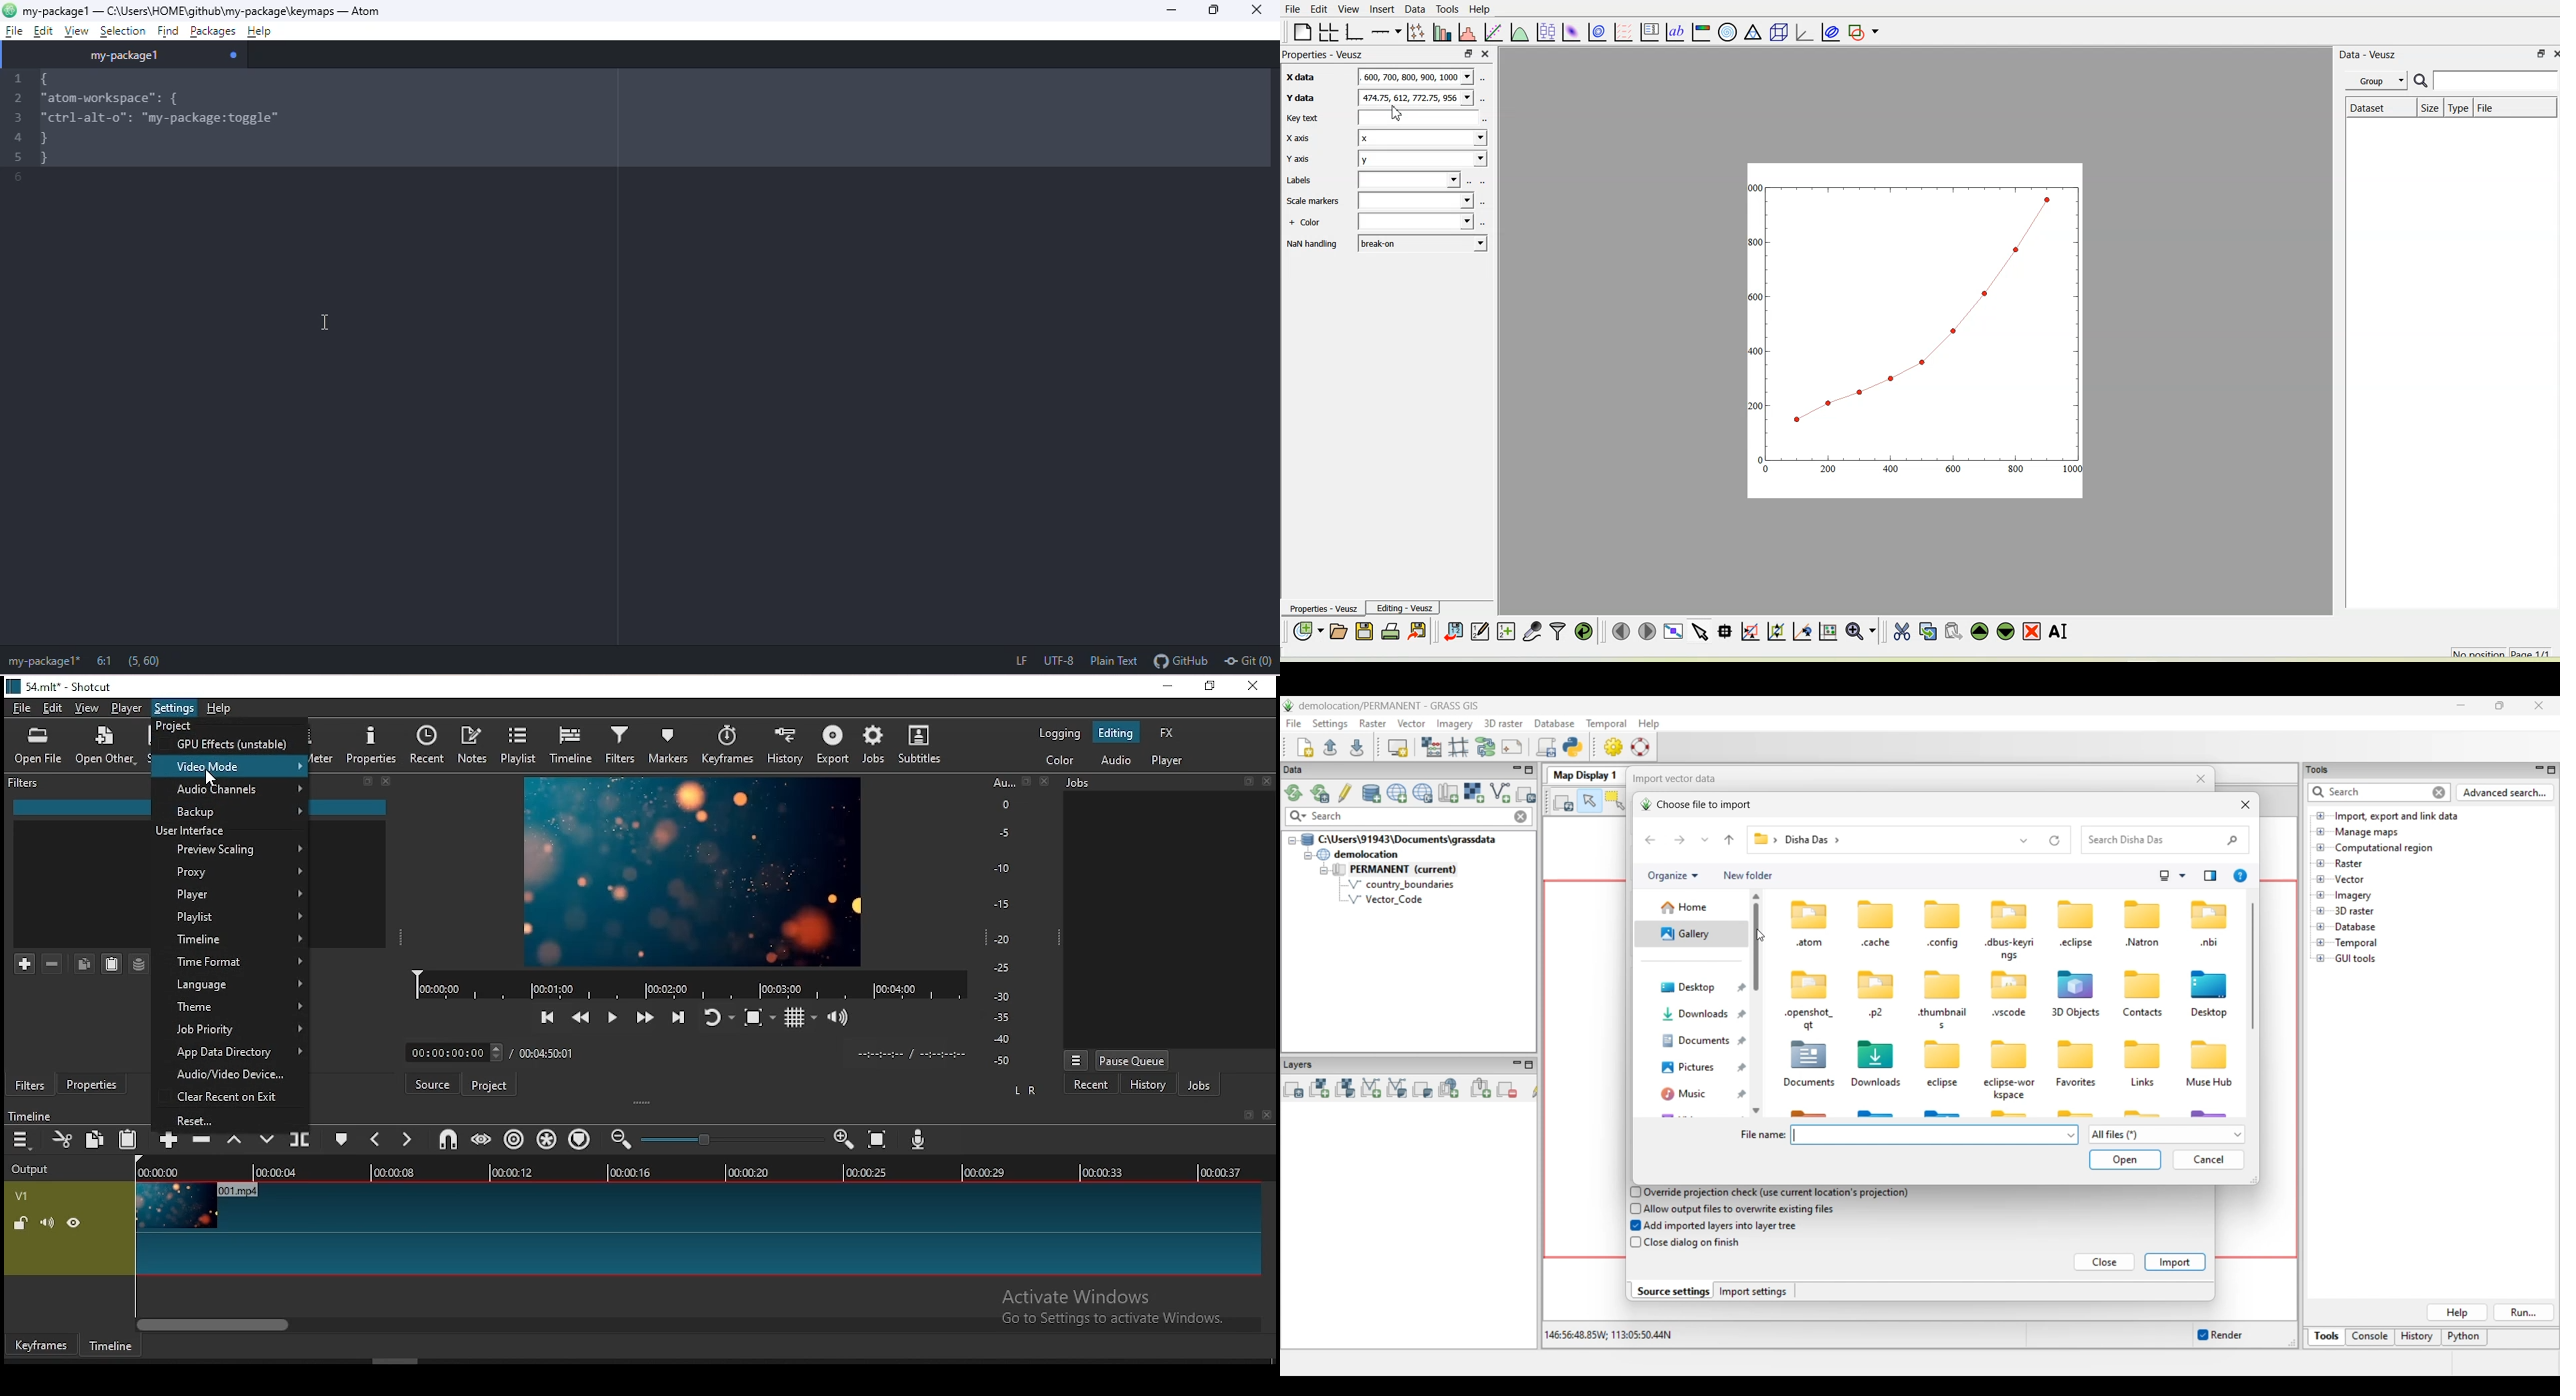 This screenshot has width=2576, height=1400. What do you see at coordinates (842, 1016) in the screenshot?
I see `volume control` at bounding box center [842, 1016].